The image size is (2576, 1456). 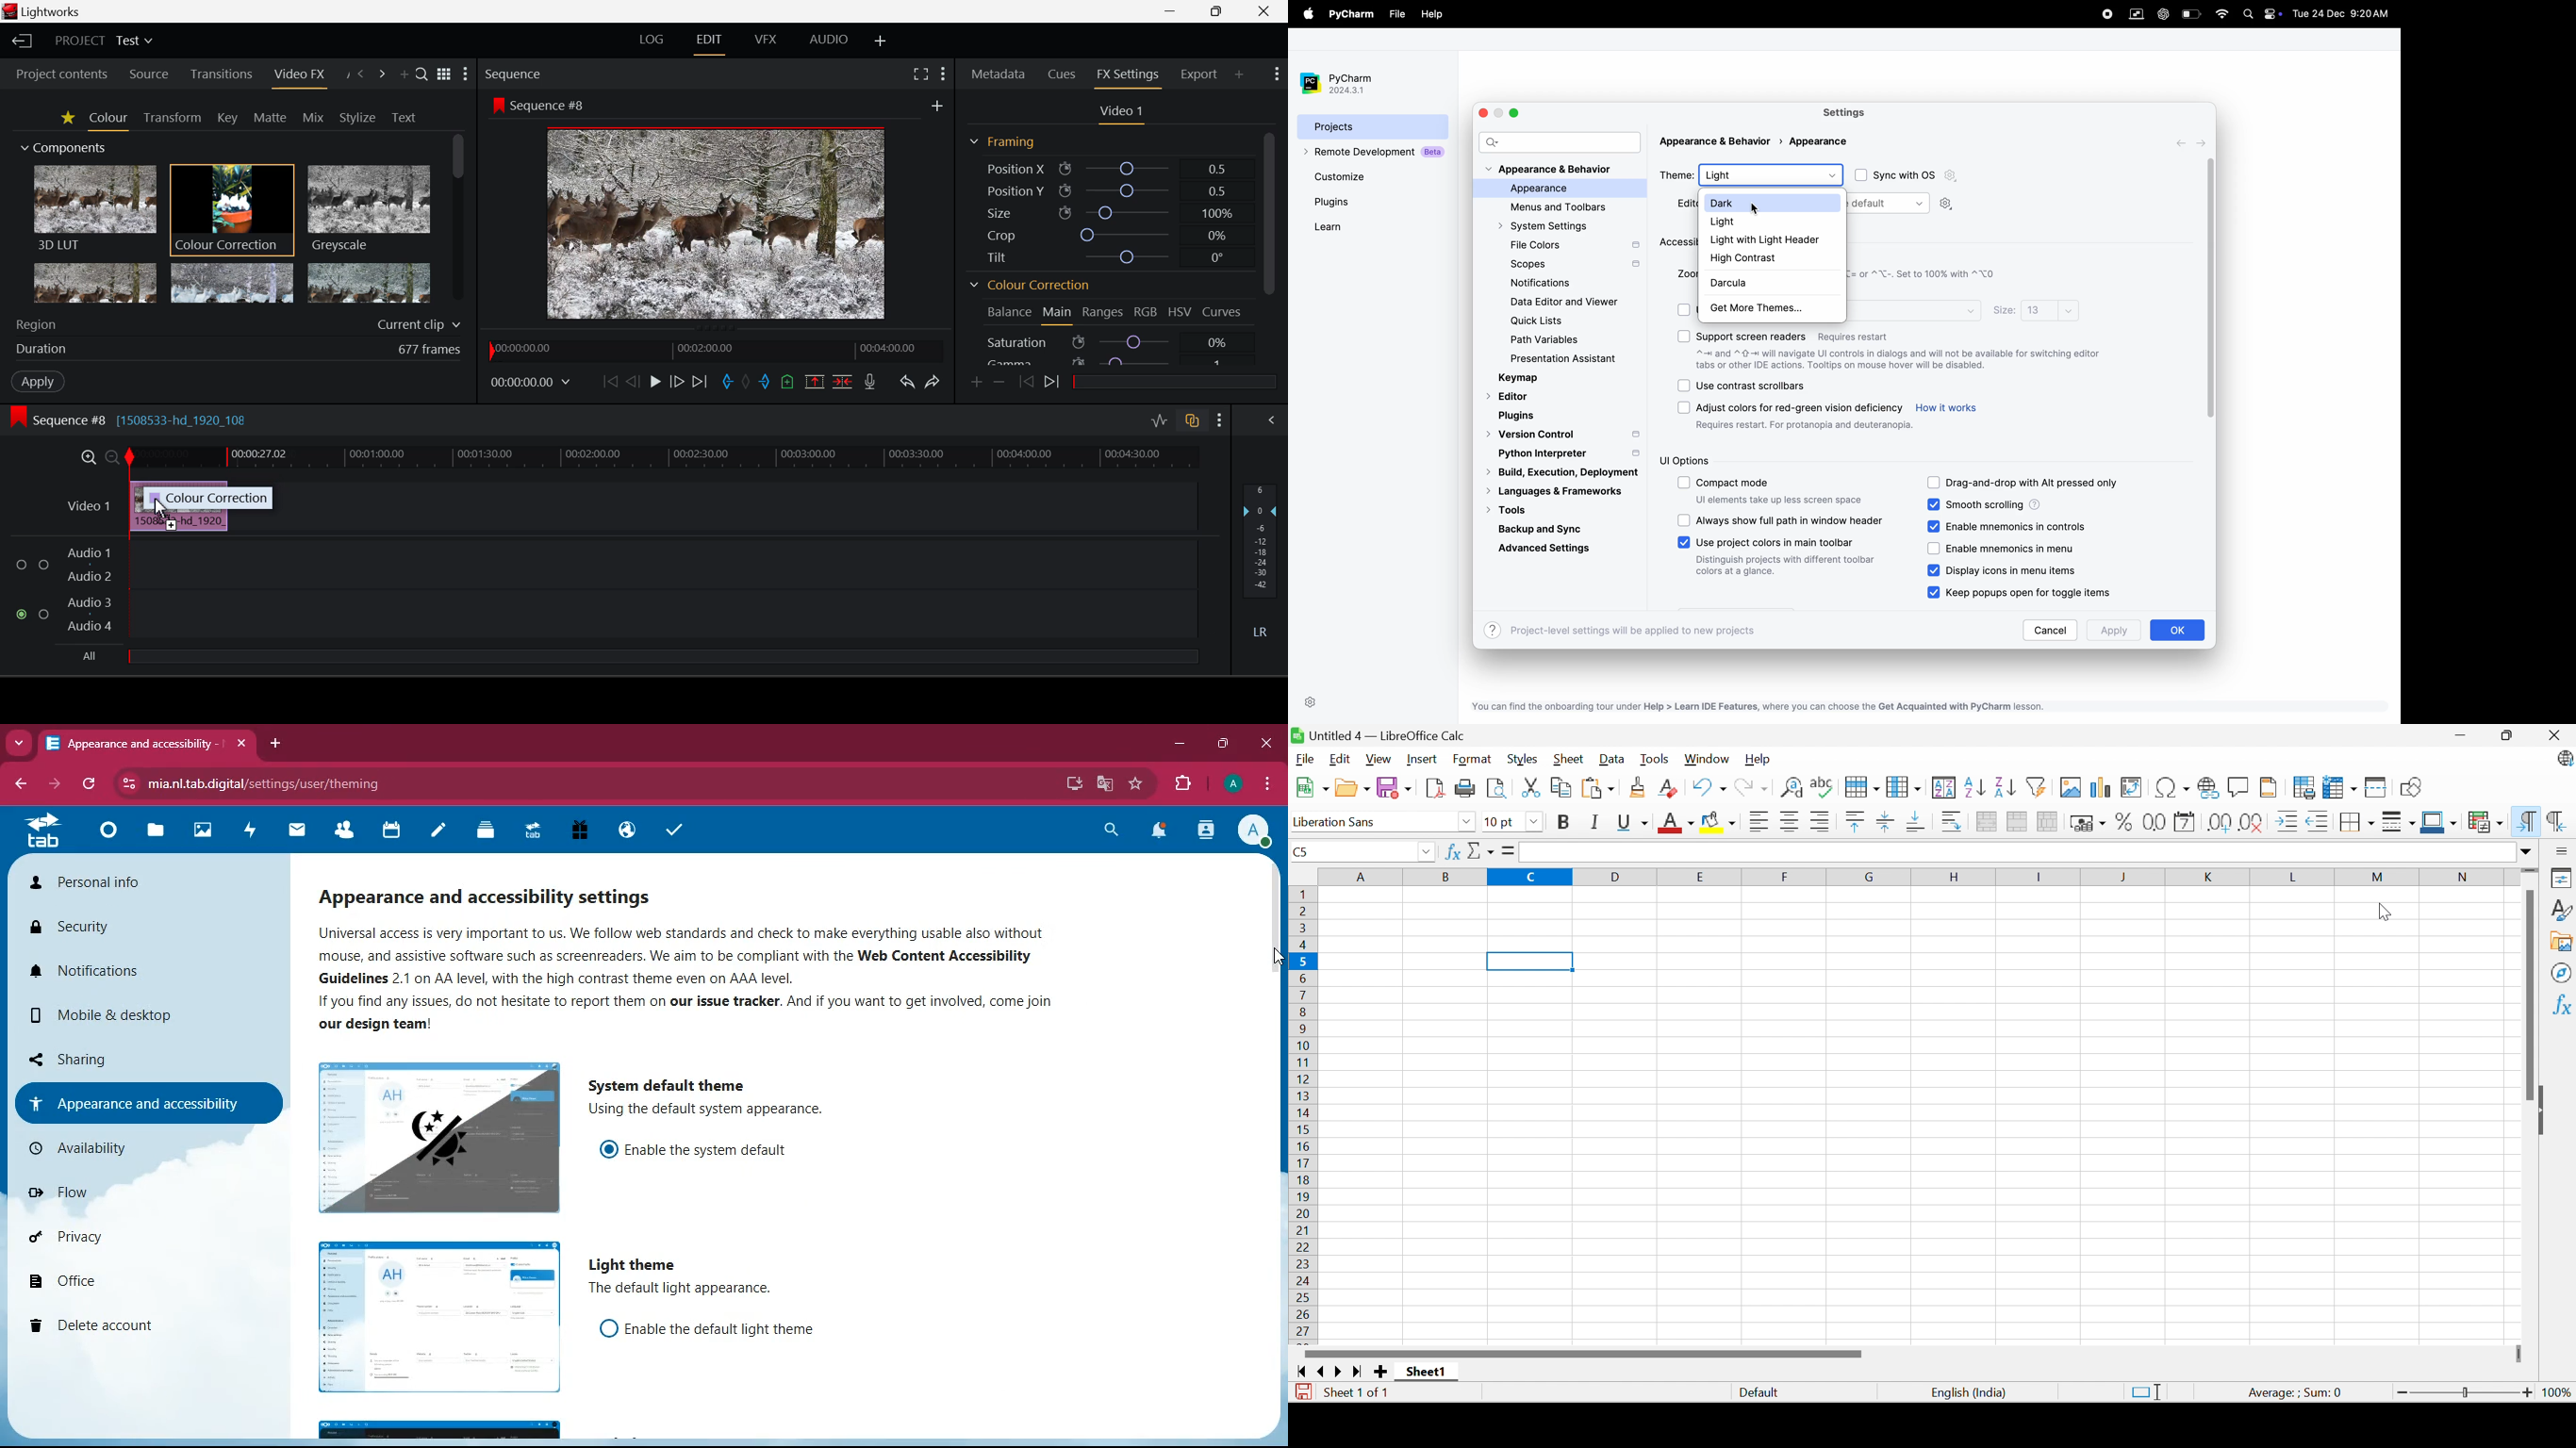 I want to click on Insert comment, so click(x=2239, y=788).